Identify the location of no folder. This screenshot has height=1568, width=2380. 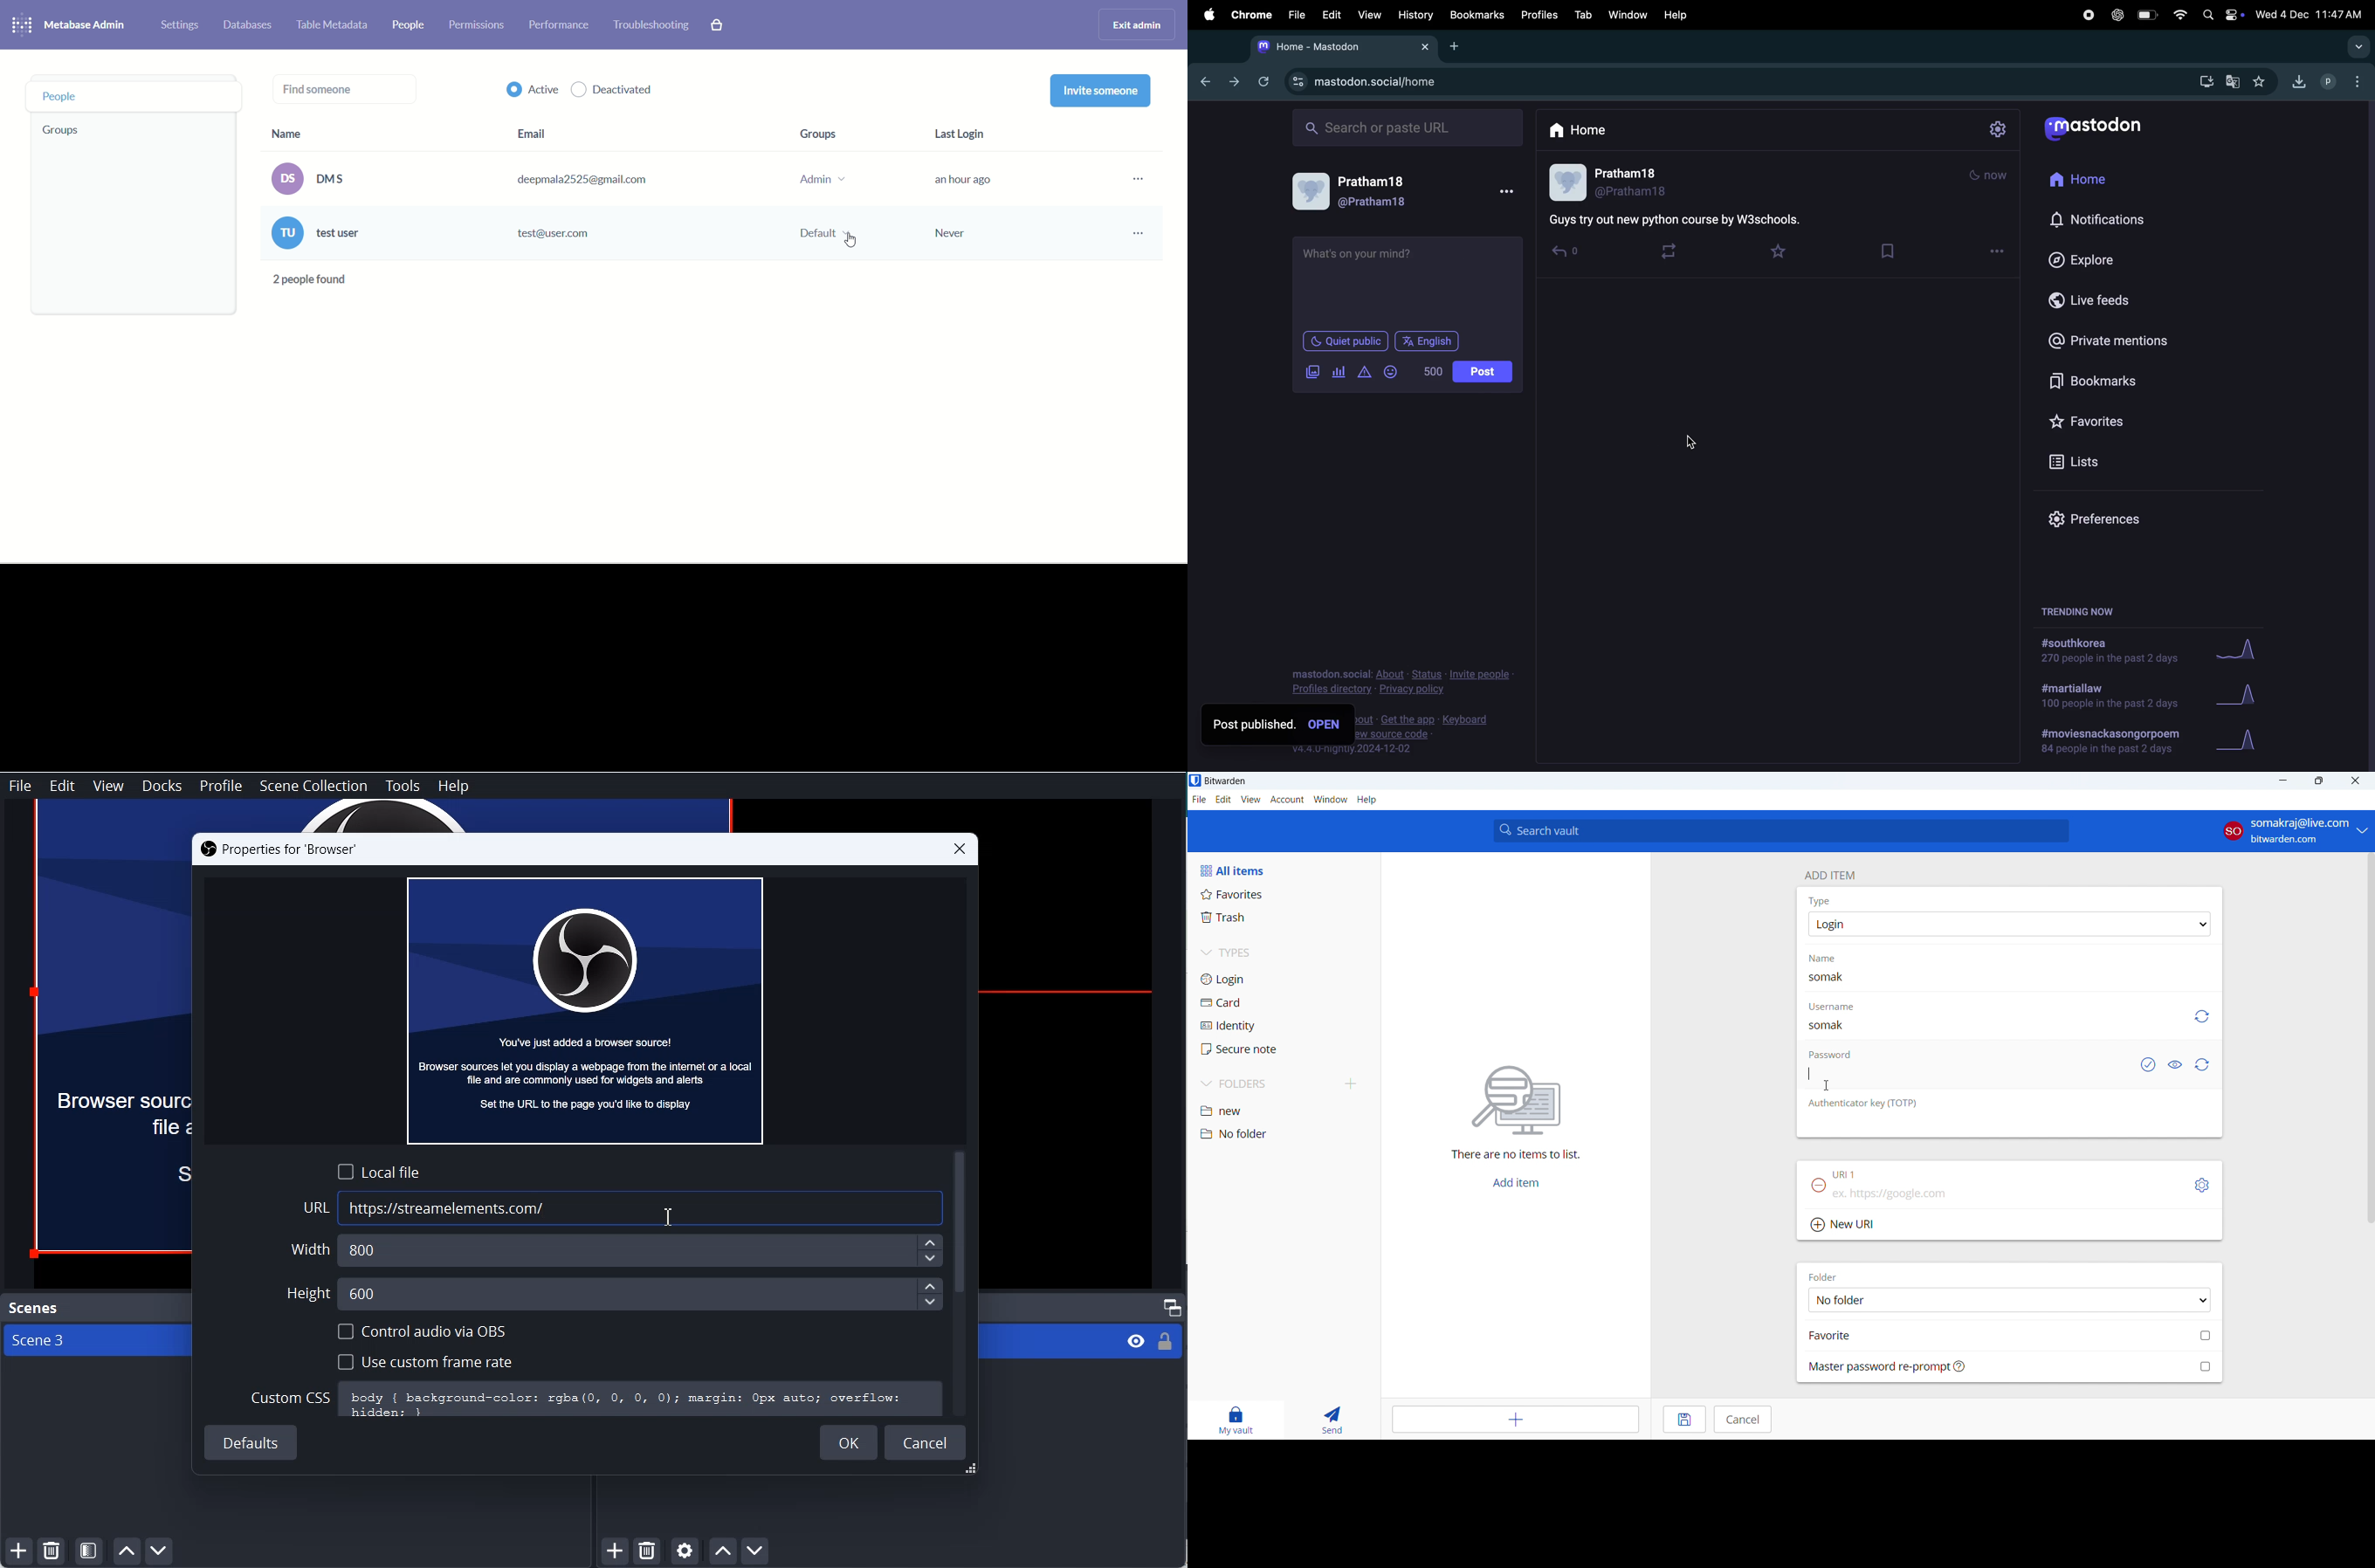
(1282, 1134).